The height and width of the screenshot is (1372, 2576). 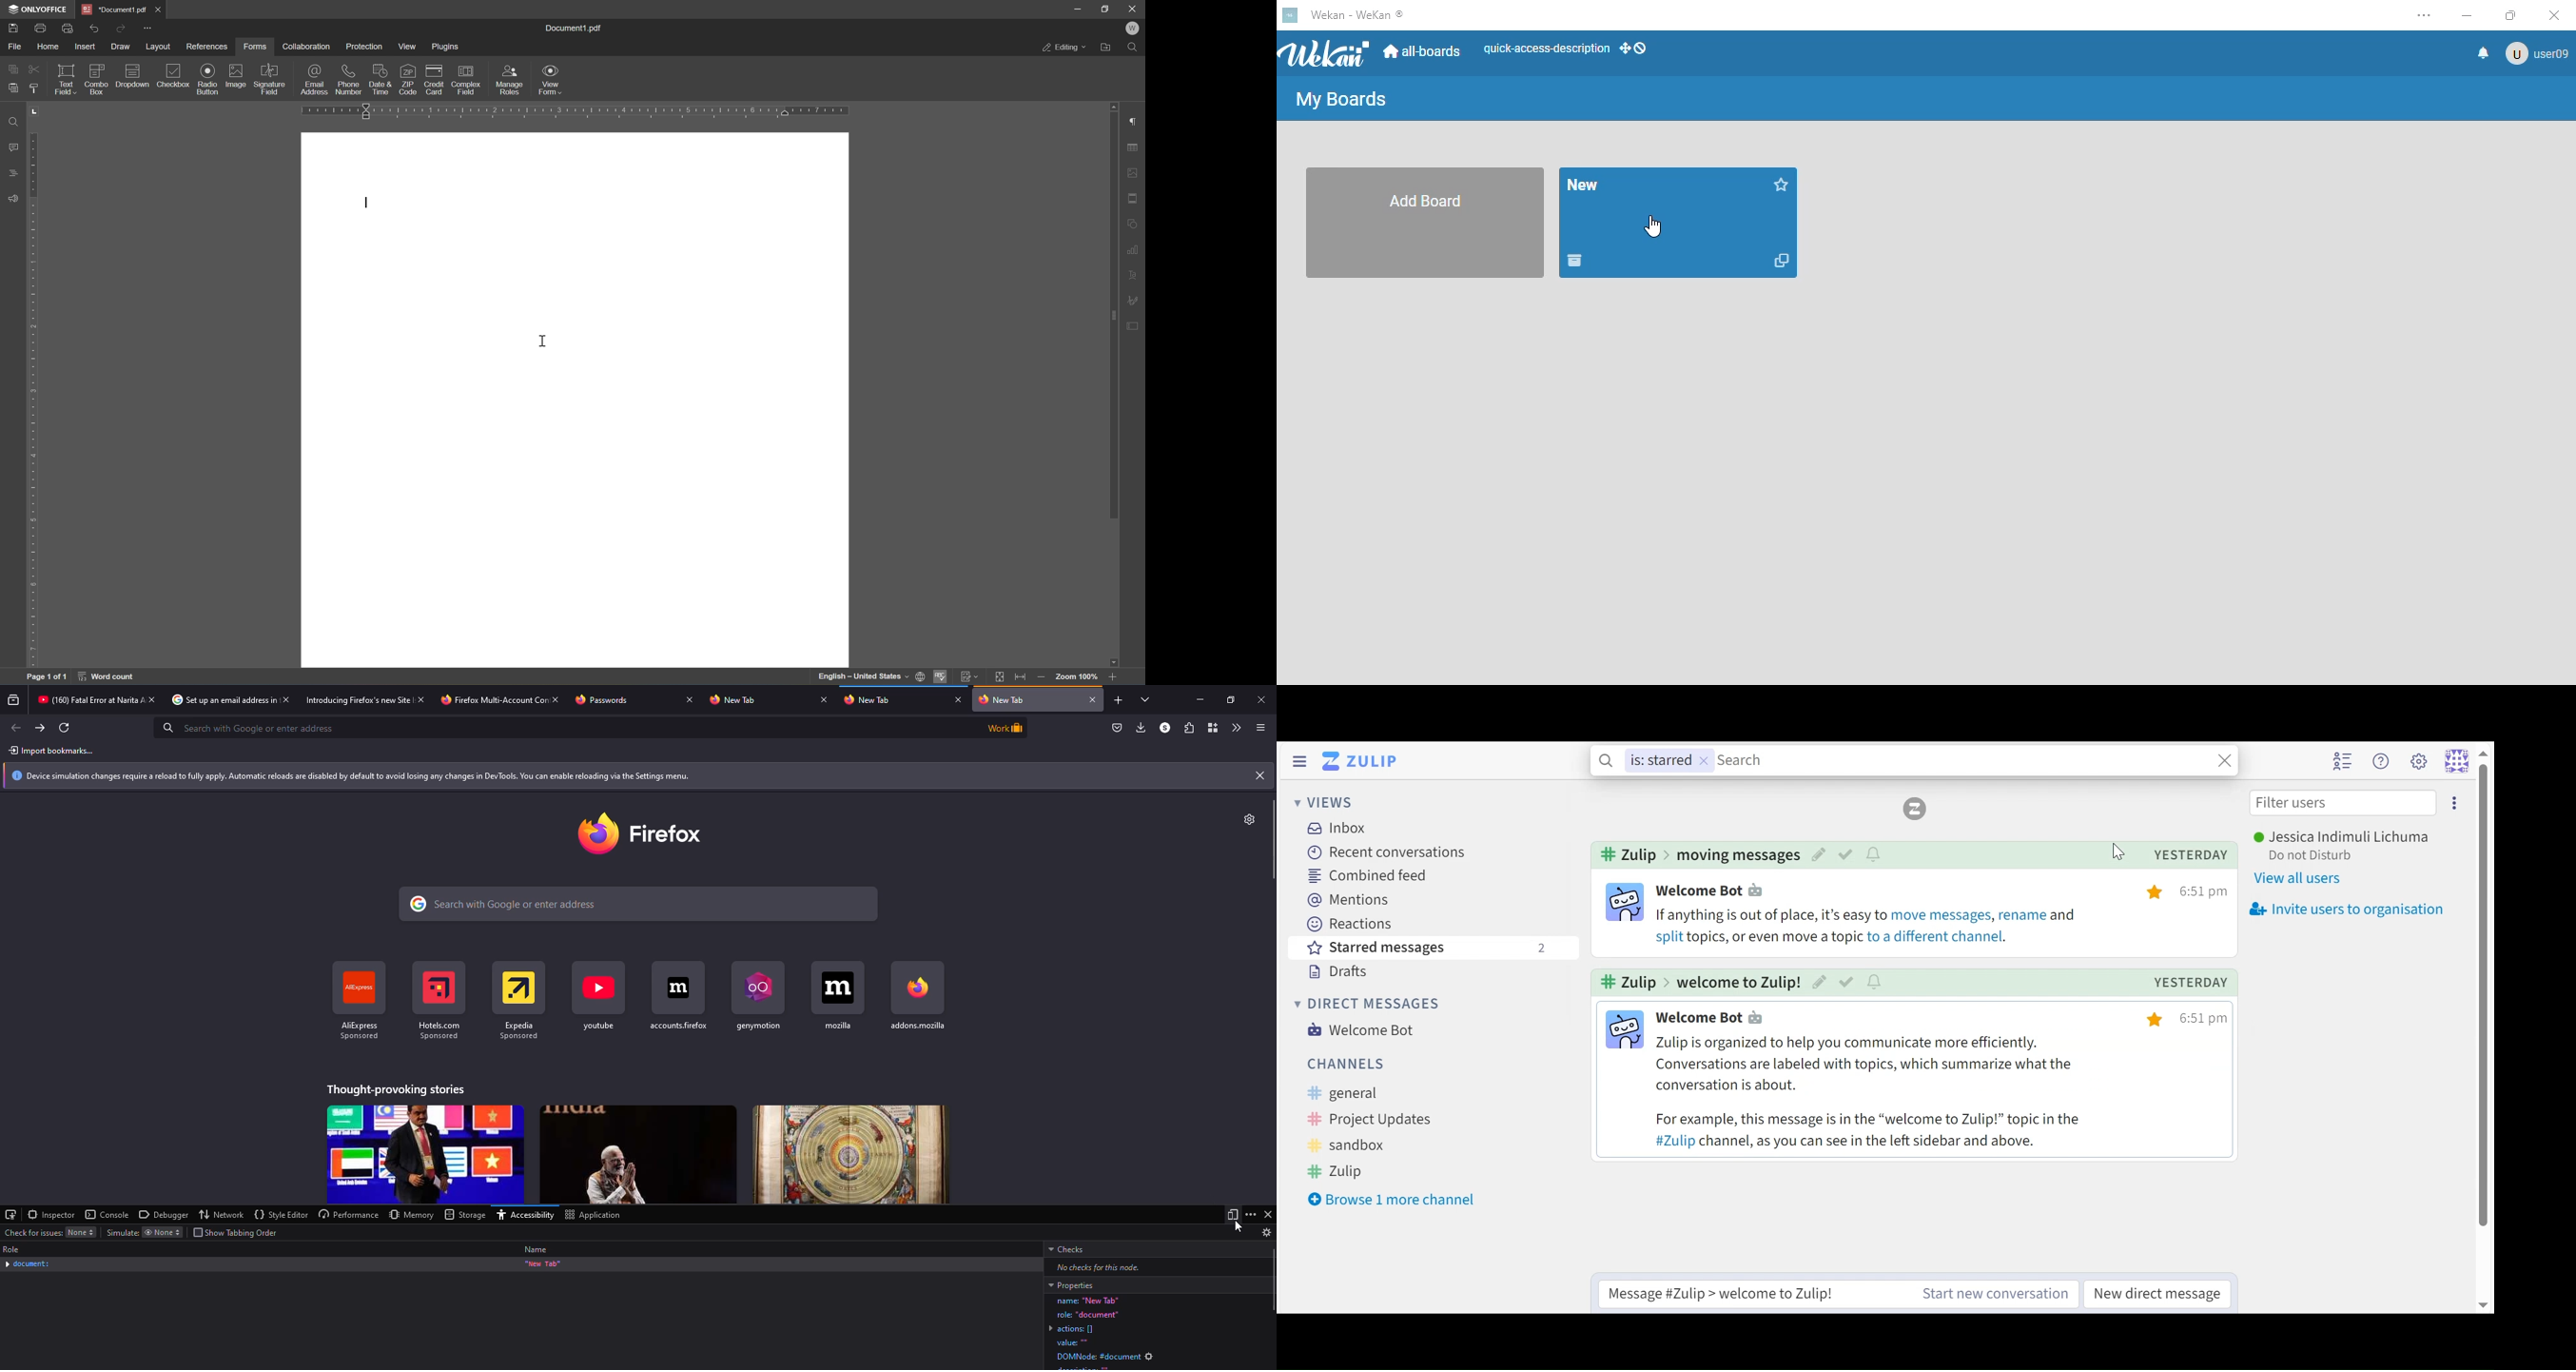 What do you see at coordinates (13, 148) in the screenshot?
I see `comments` at bounding box center [13, 148].